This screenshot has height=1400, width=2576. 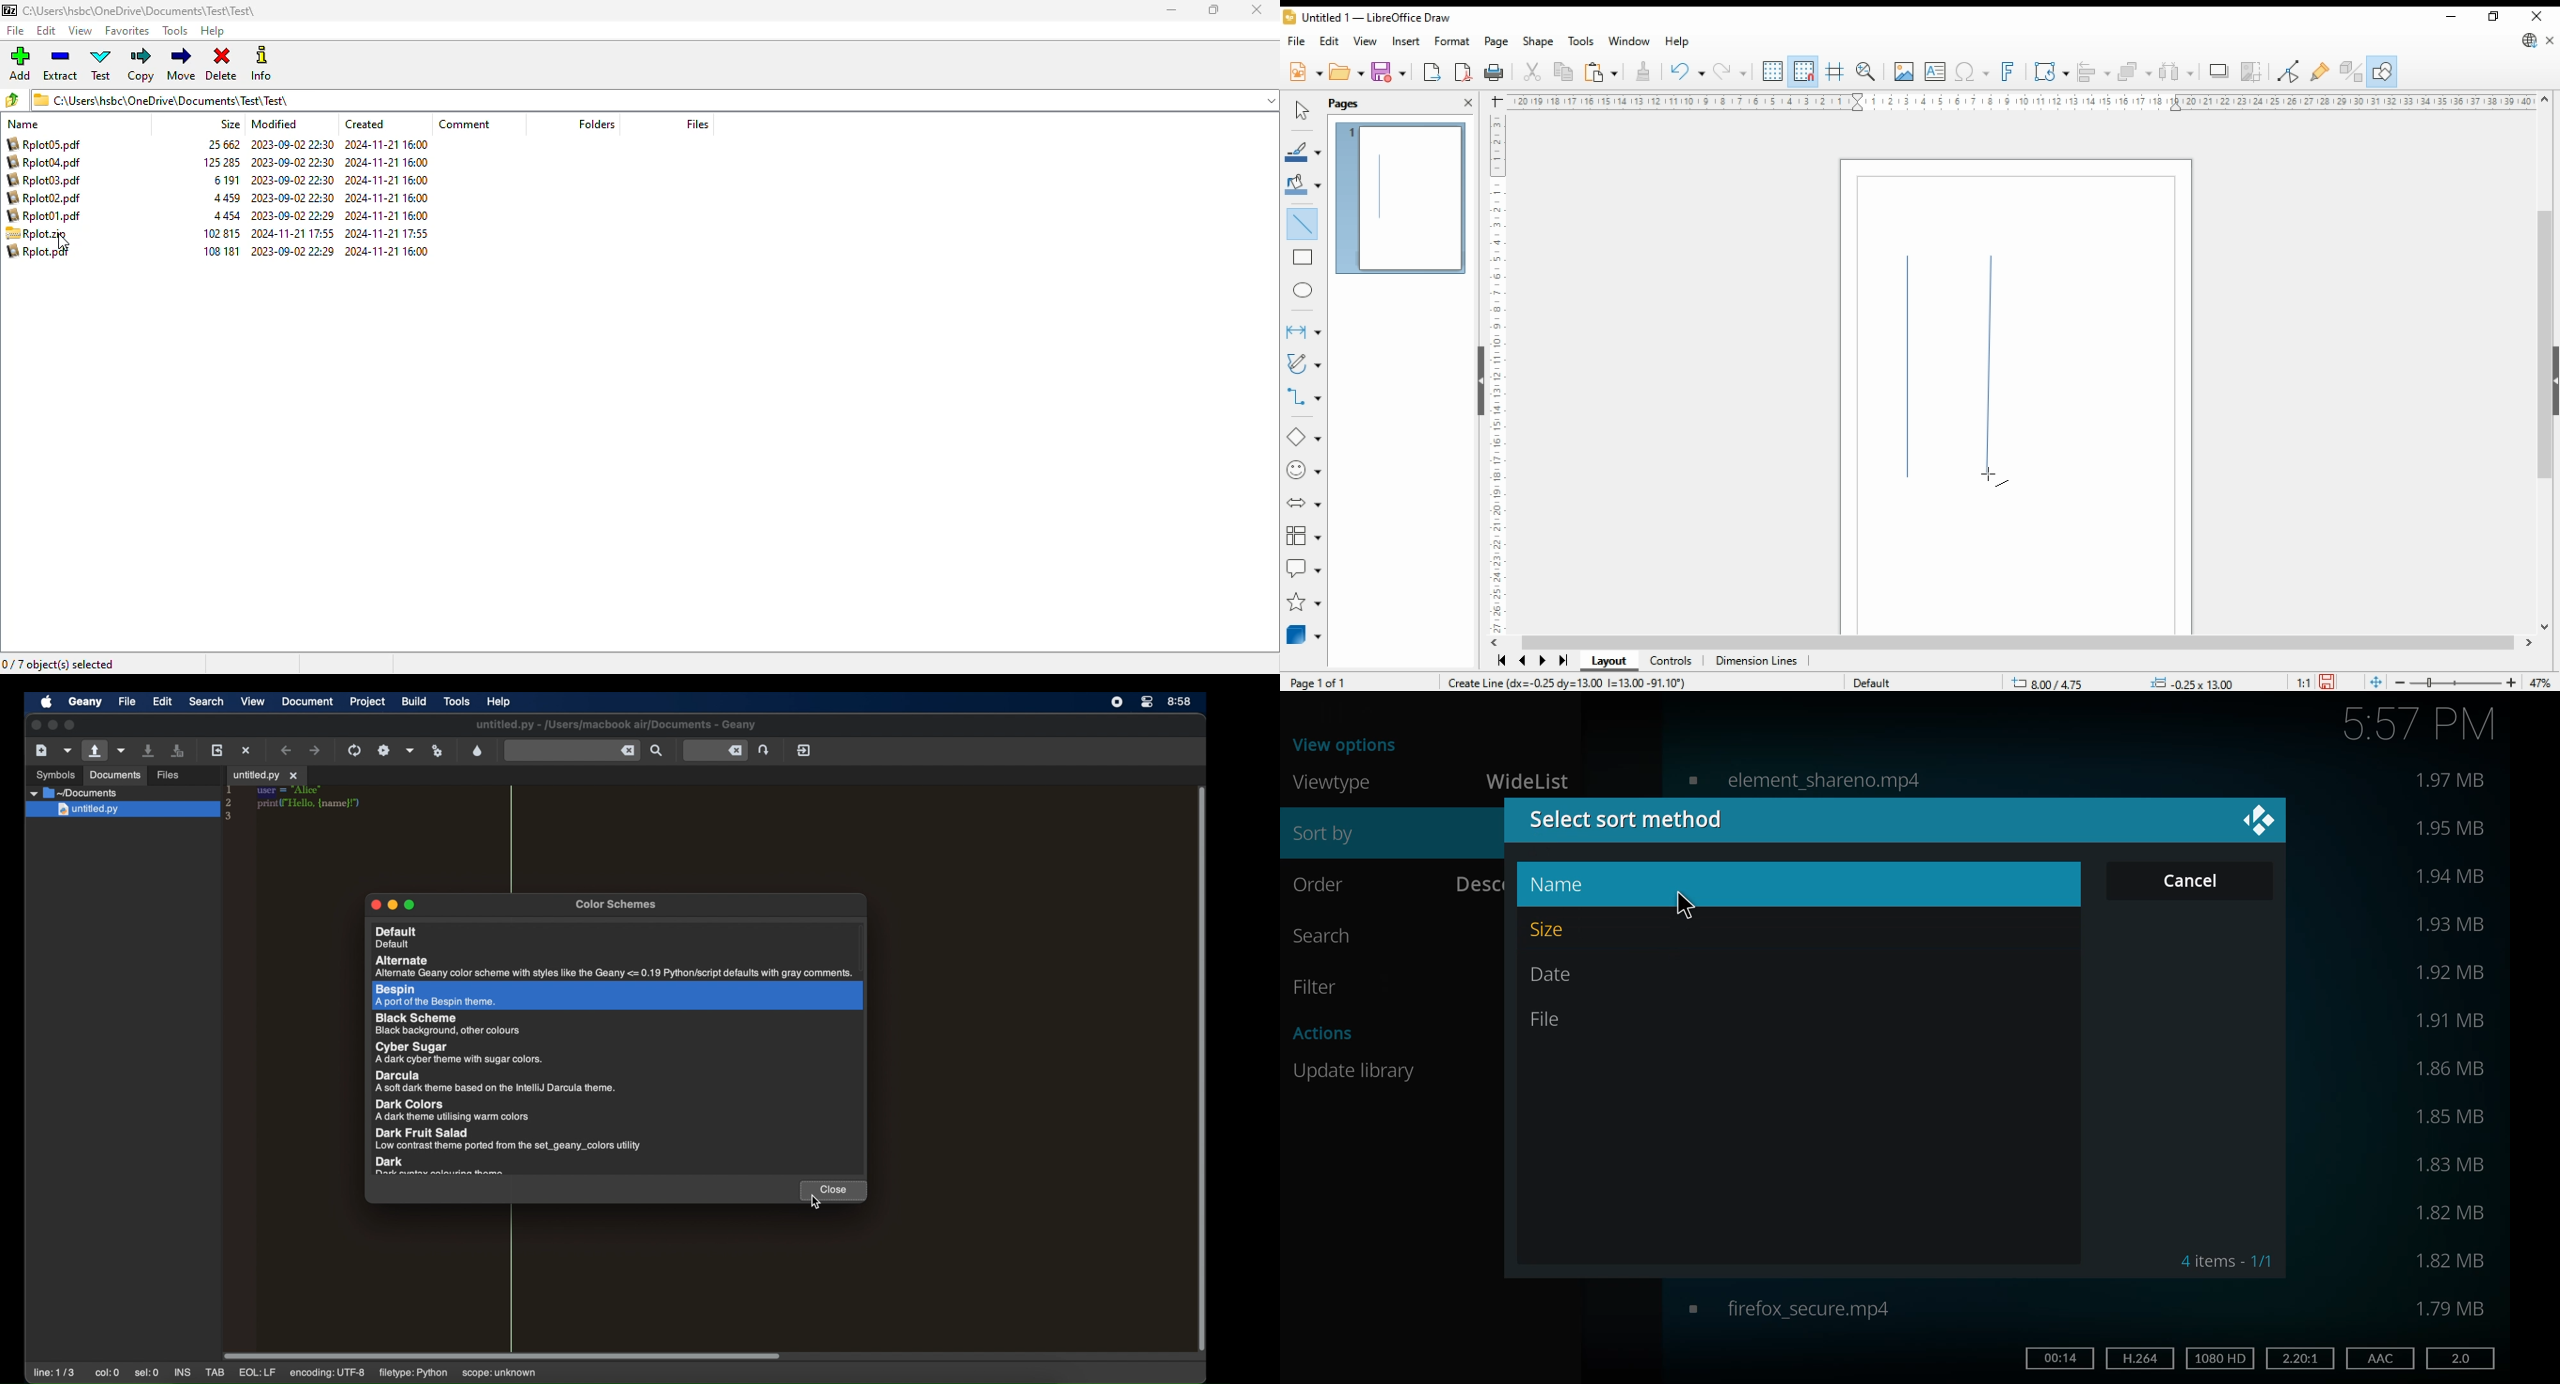 What do you see at coordinates (2451, 1069) in the screenshot?
I see `size` at bounding box center [2451, 1069].